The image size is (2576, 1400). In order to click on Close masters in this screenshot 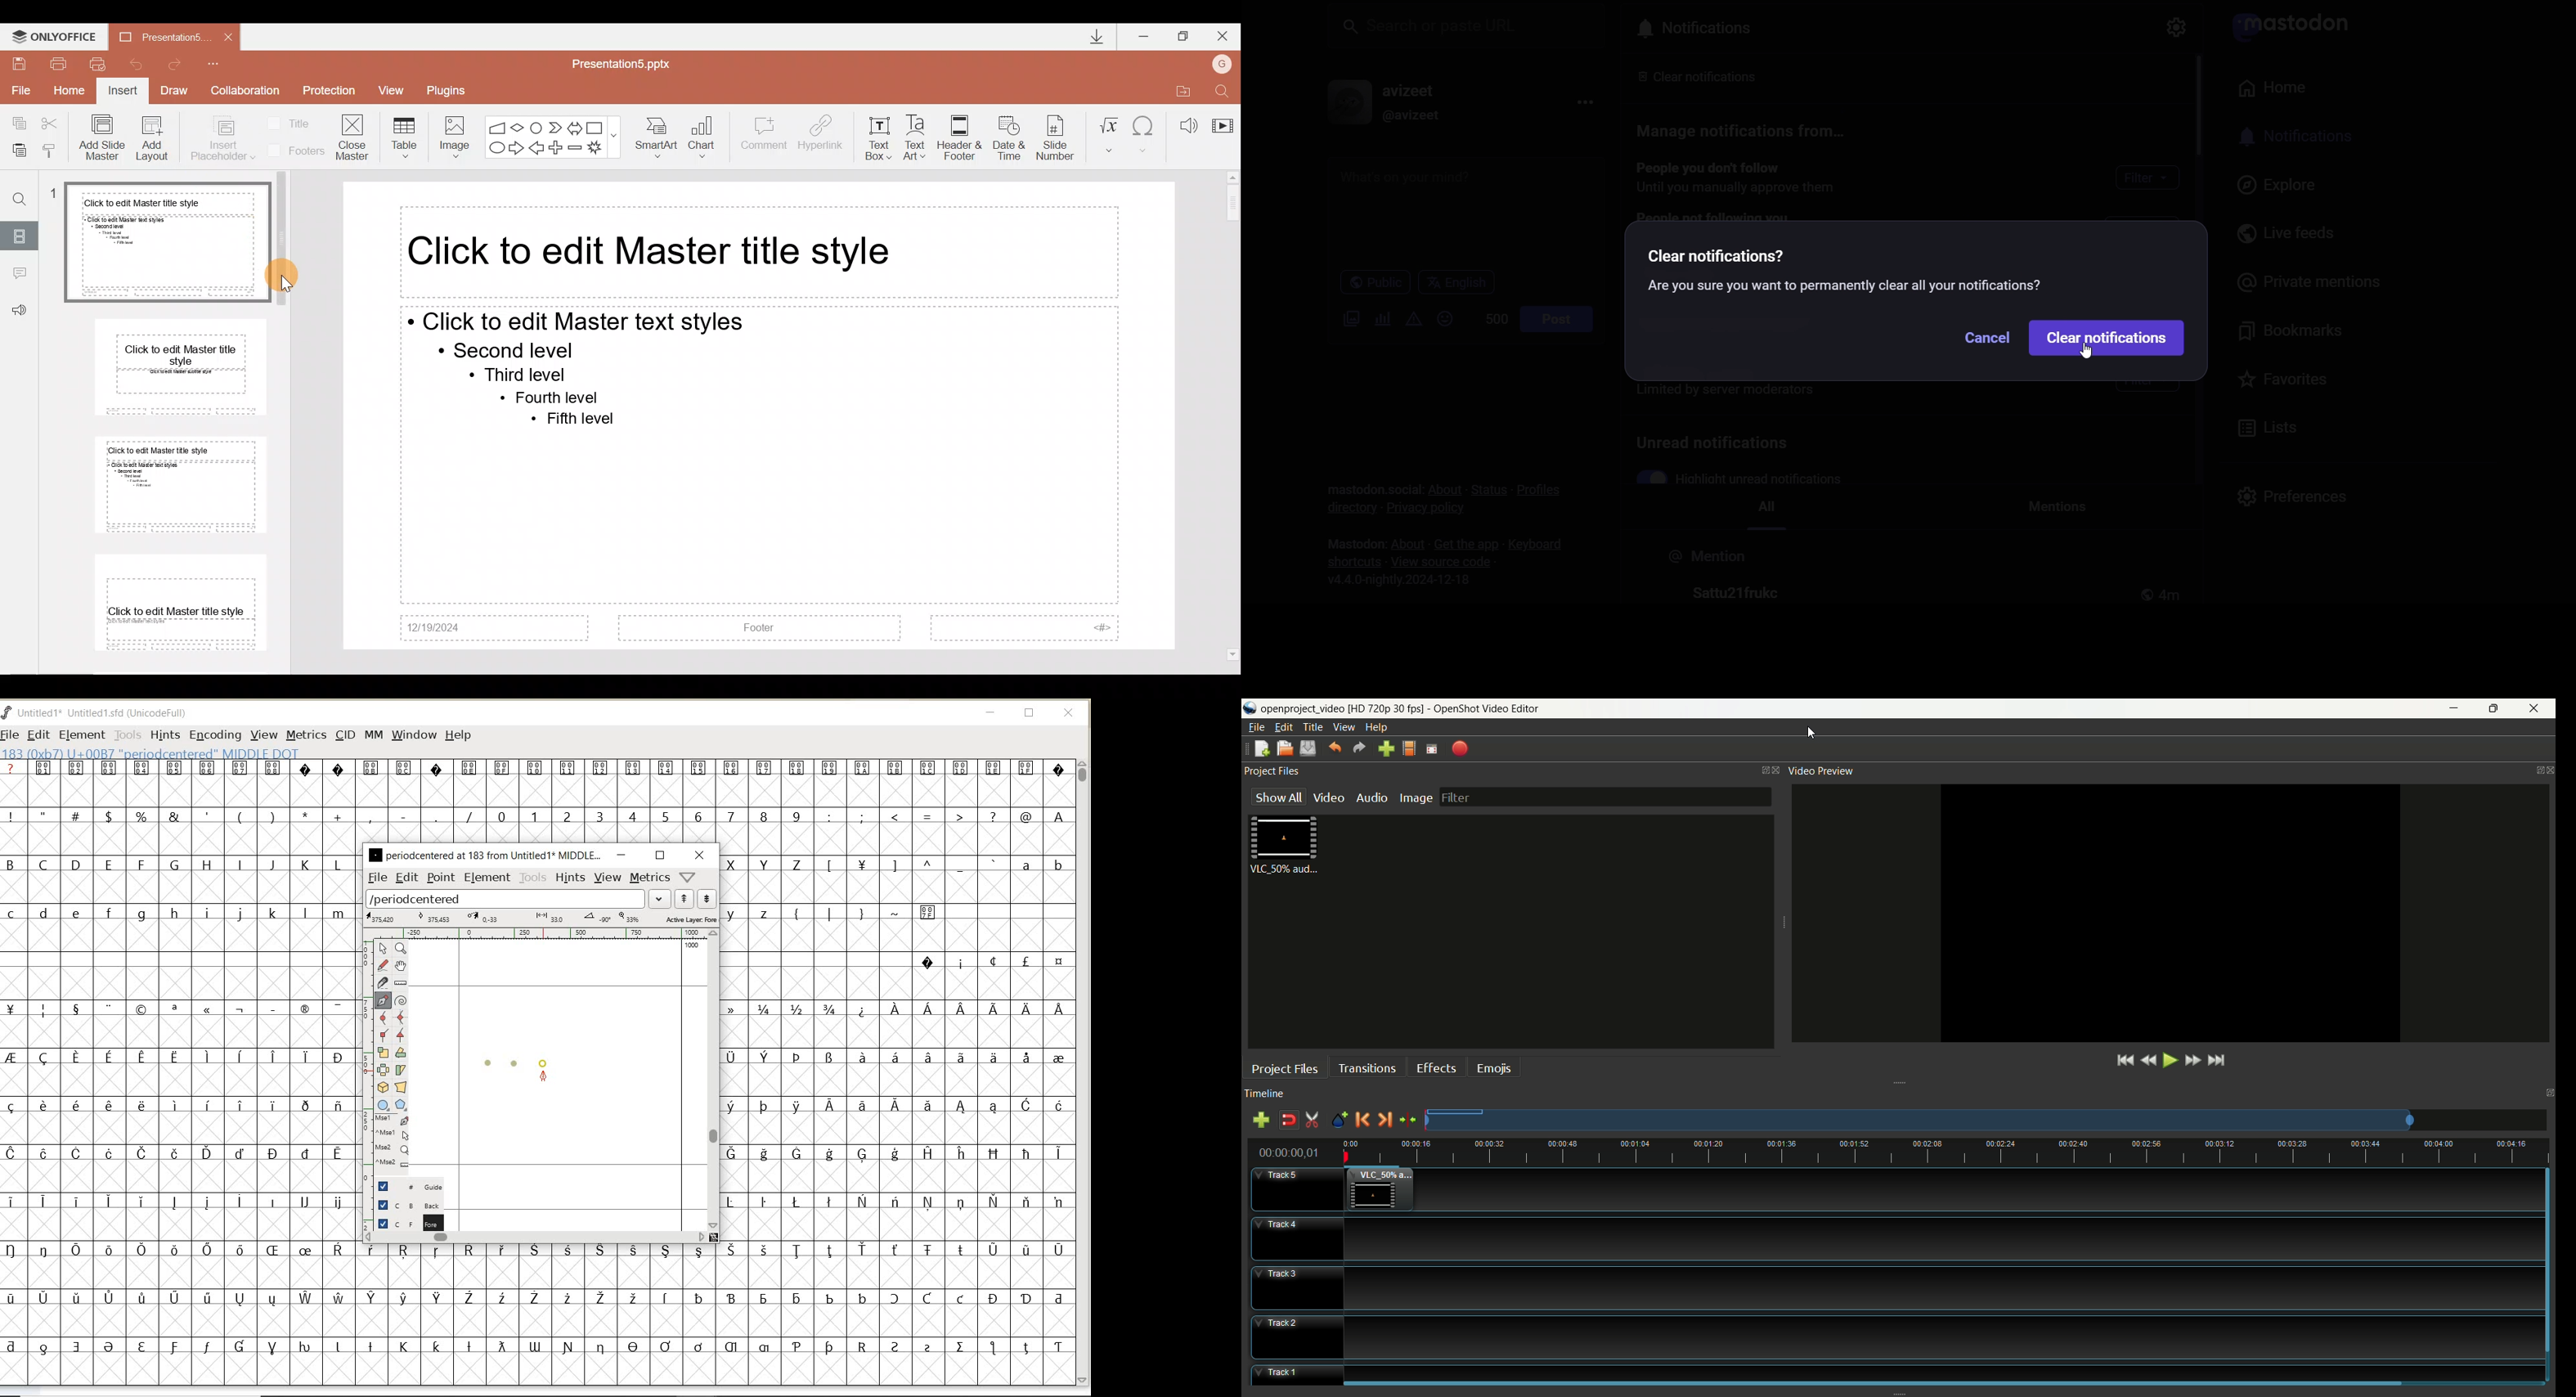, I will do `click(354, 136)`.